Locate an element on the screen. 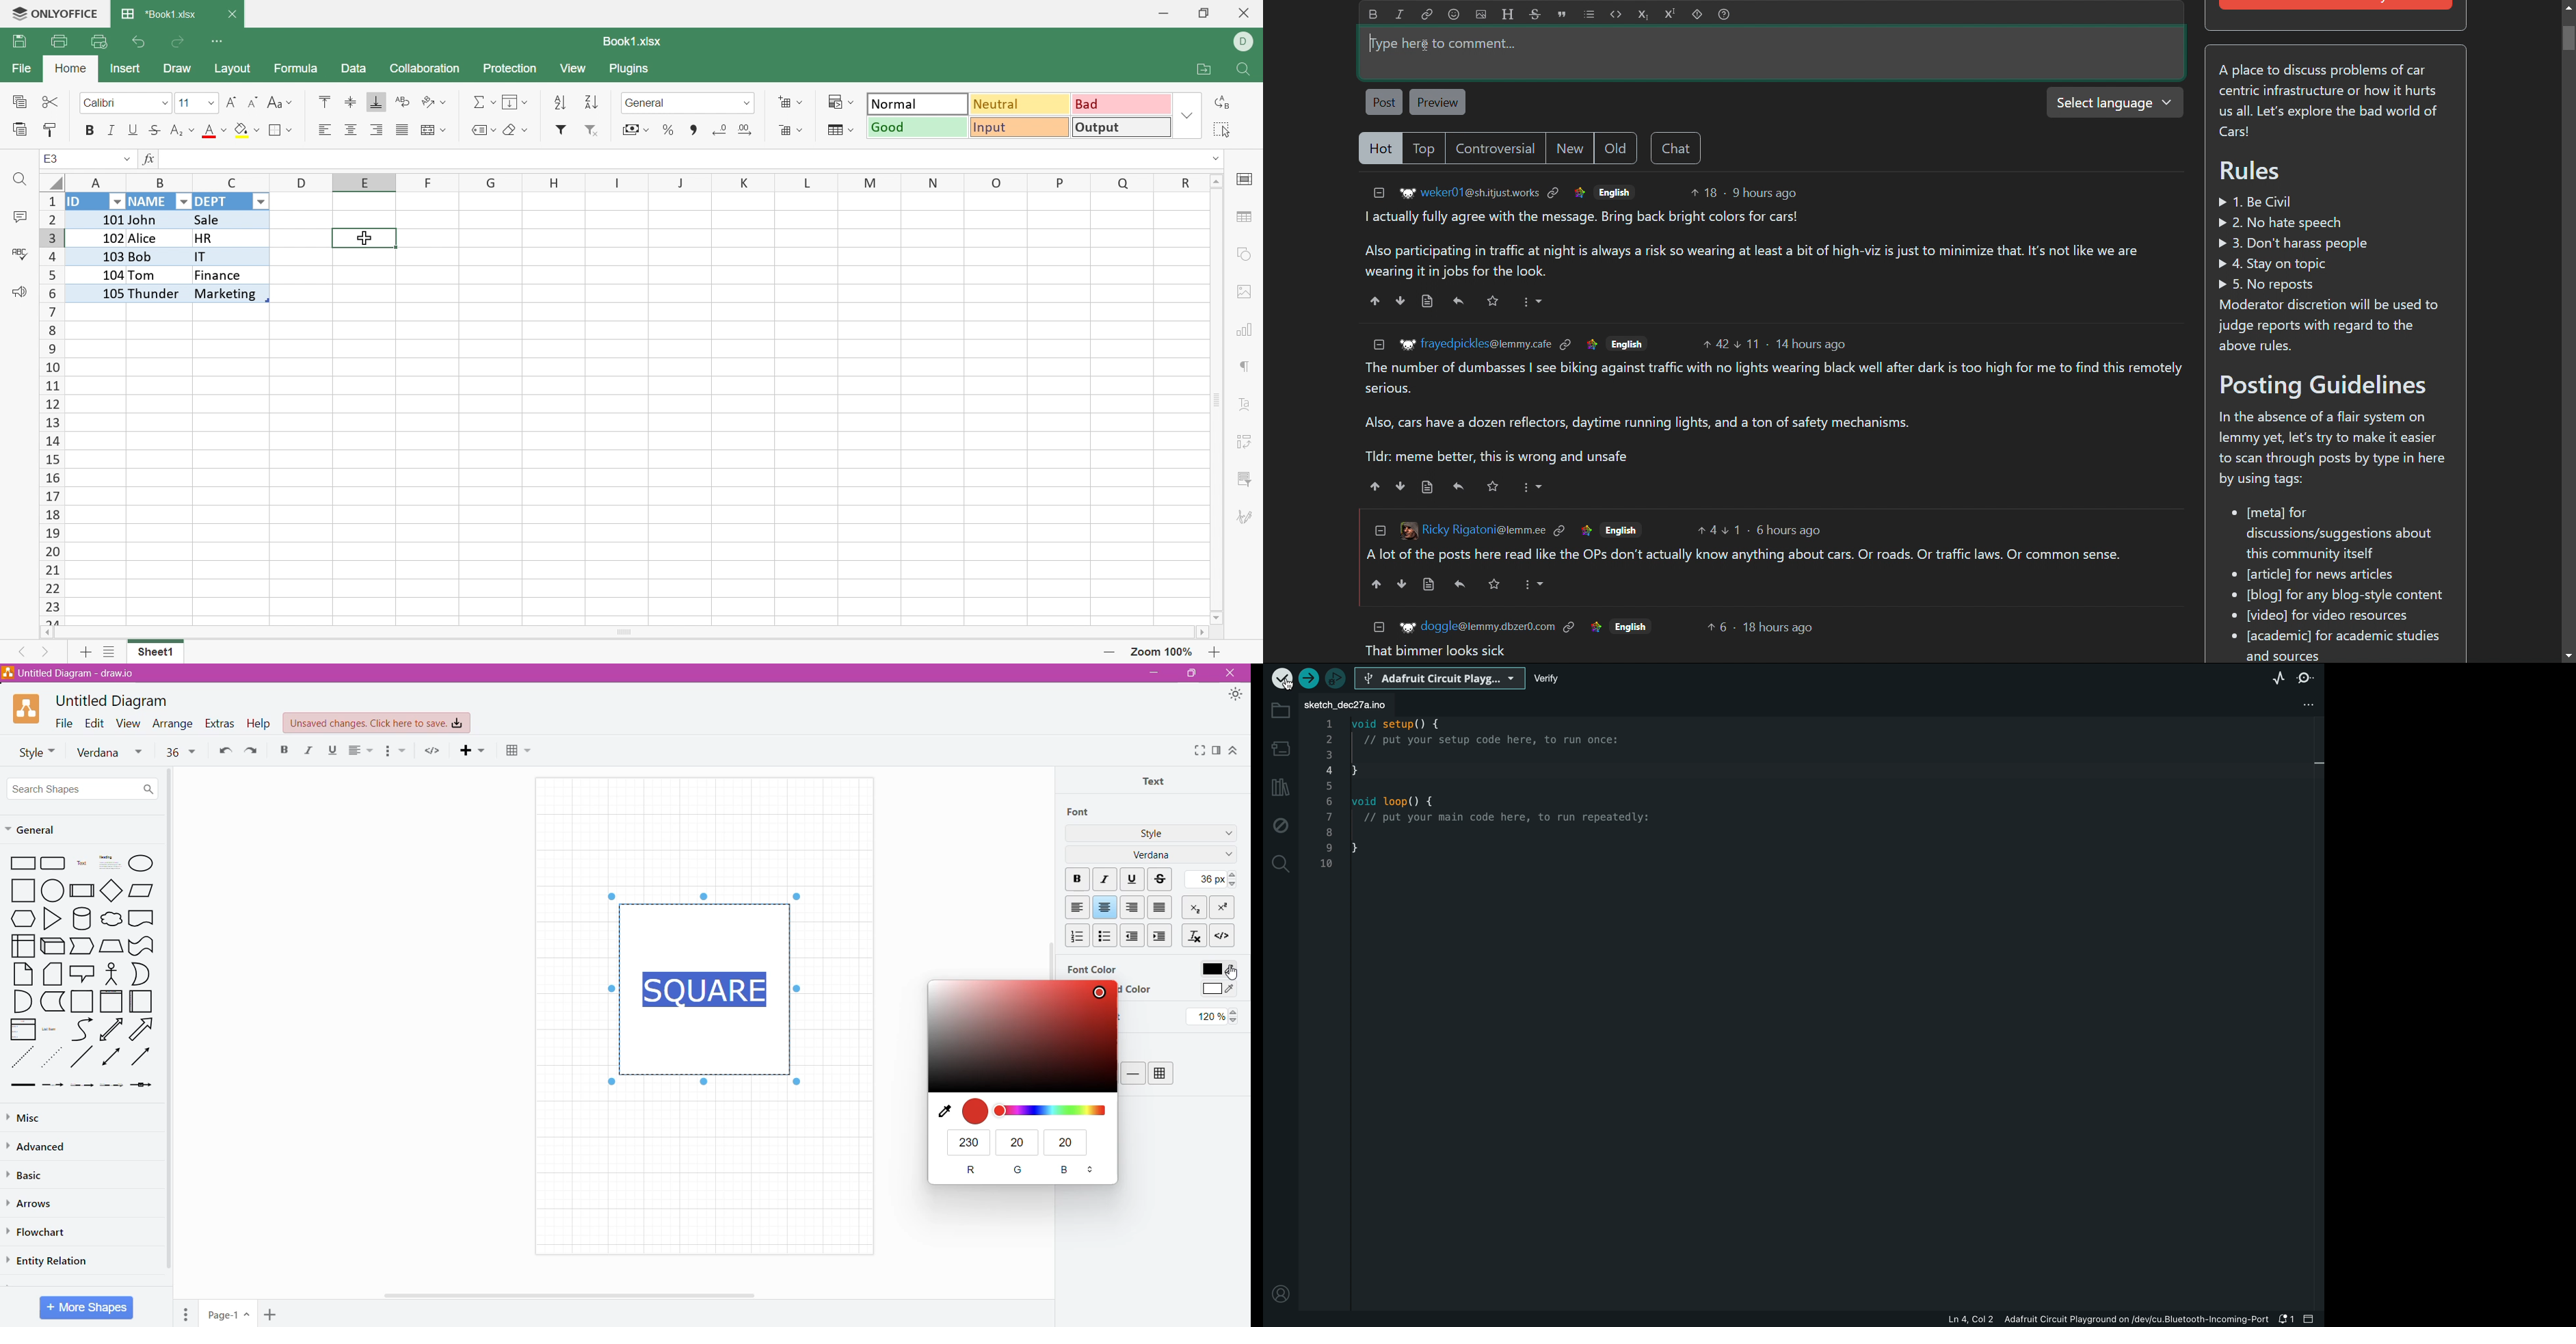 Image resolution: width=2576 pixels, height=1344 pixels. Undo is located at coordinates (138, 42).